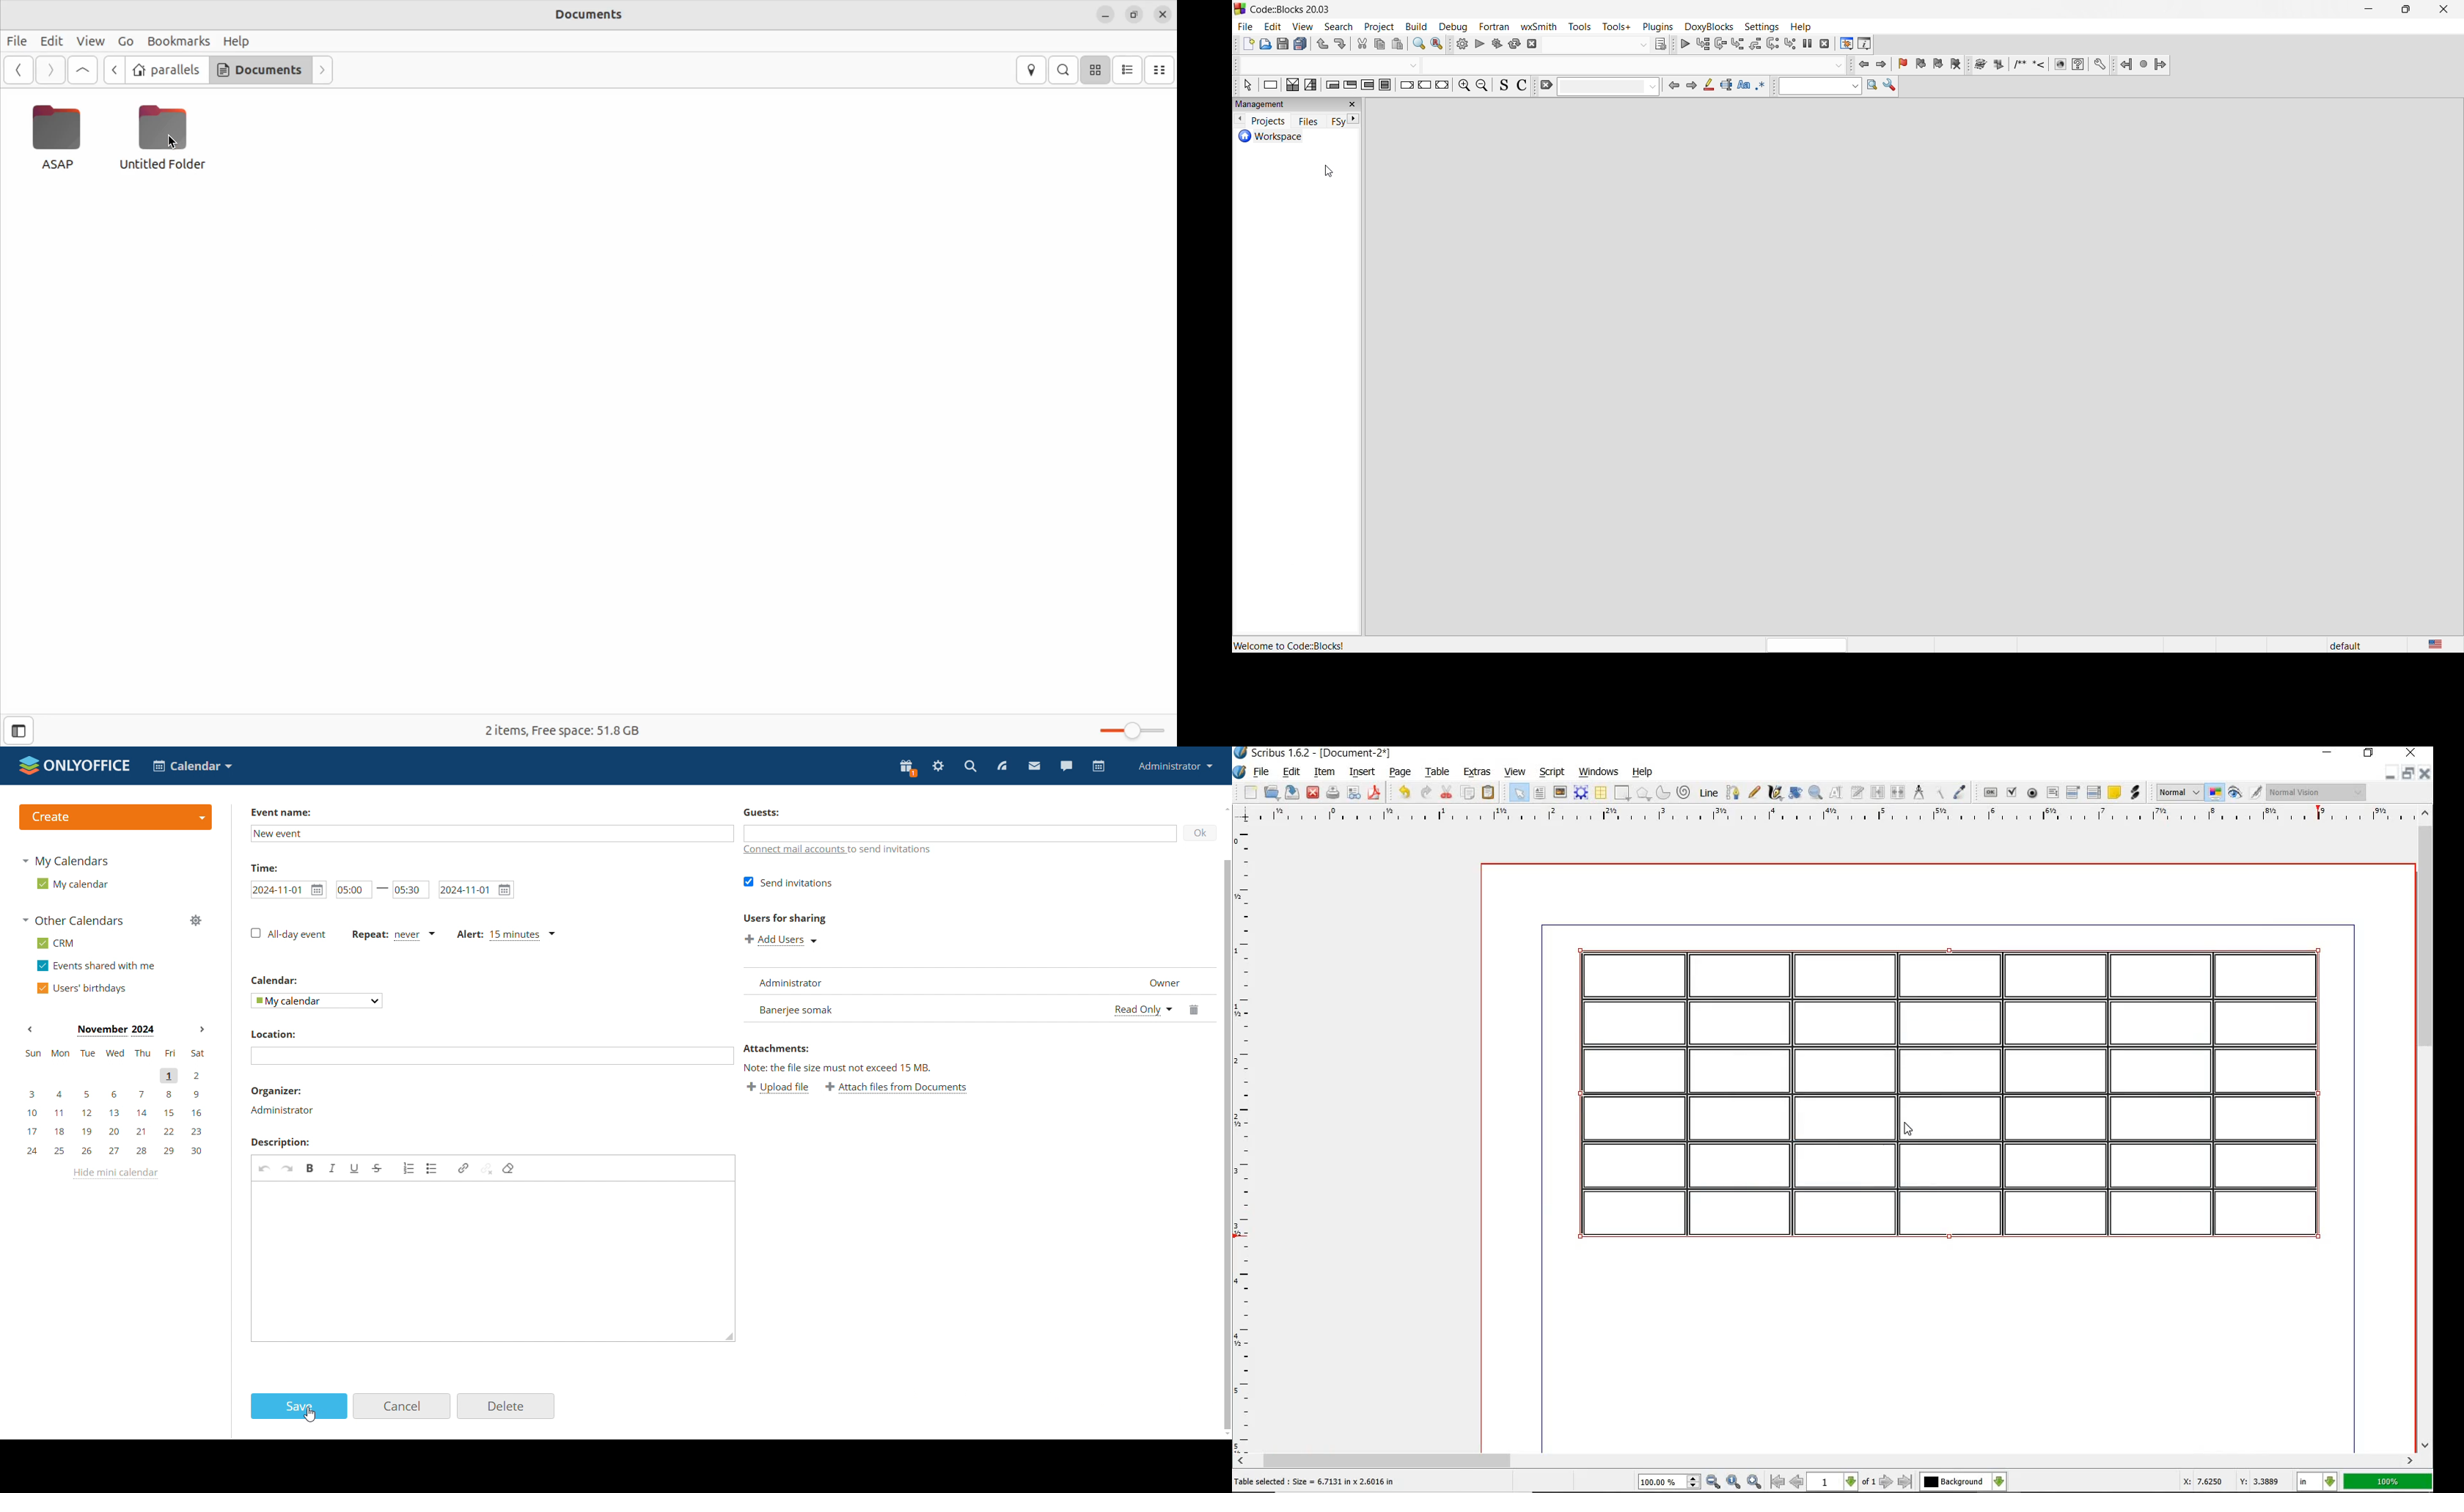  What do you see at coordinates (2407, 11) in the screenshot?
I see `maximize` at bounding box center [2407, 11].